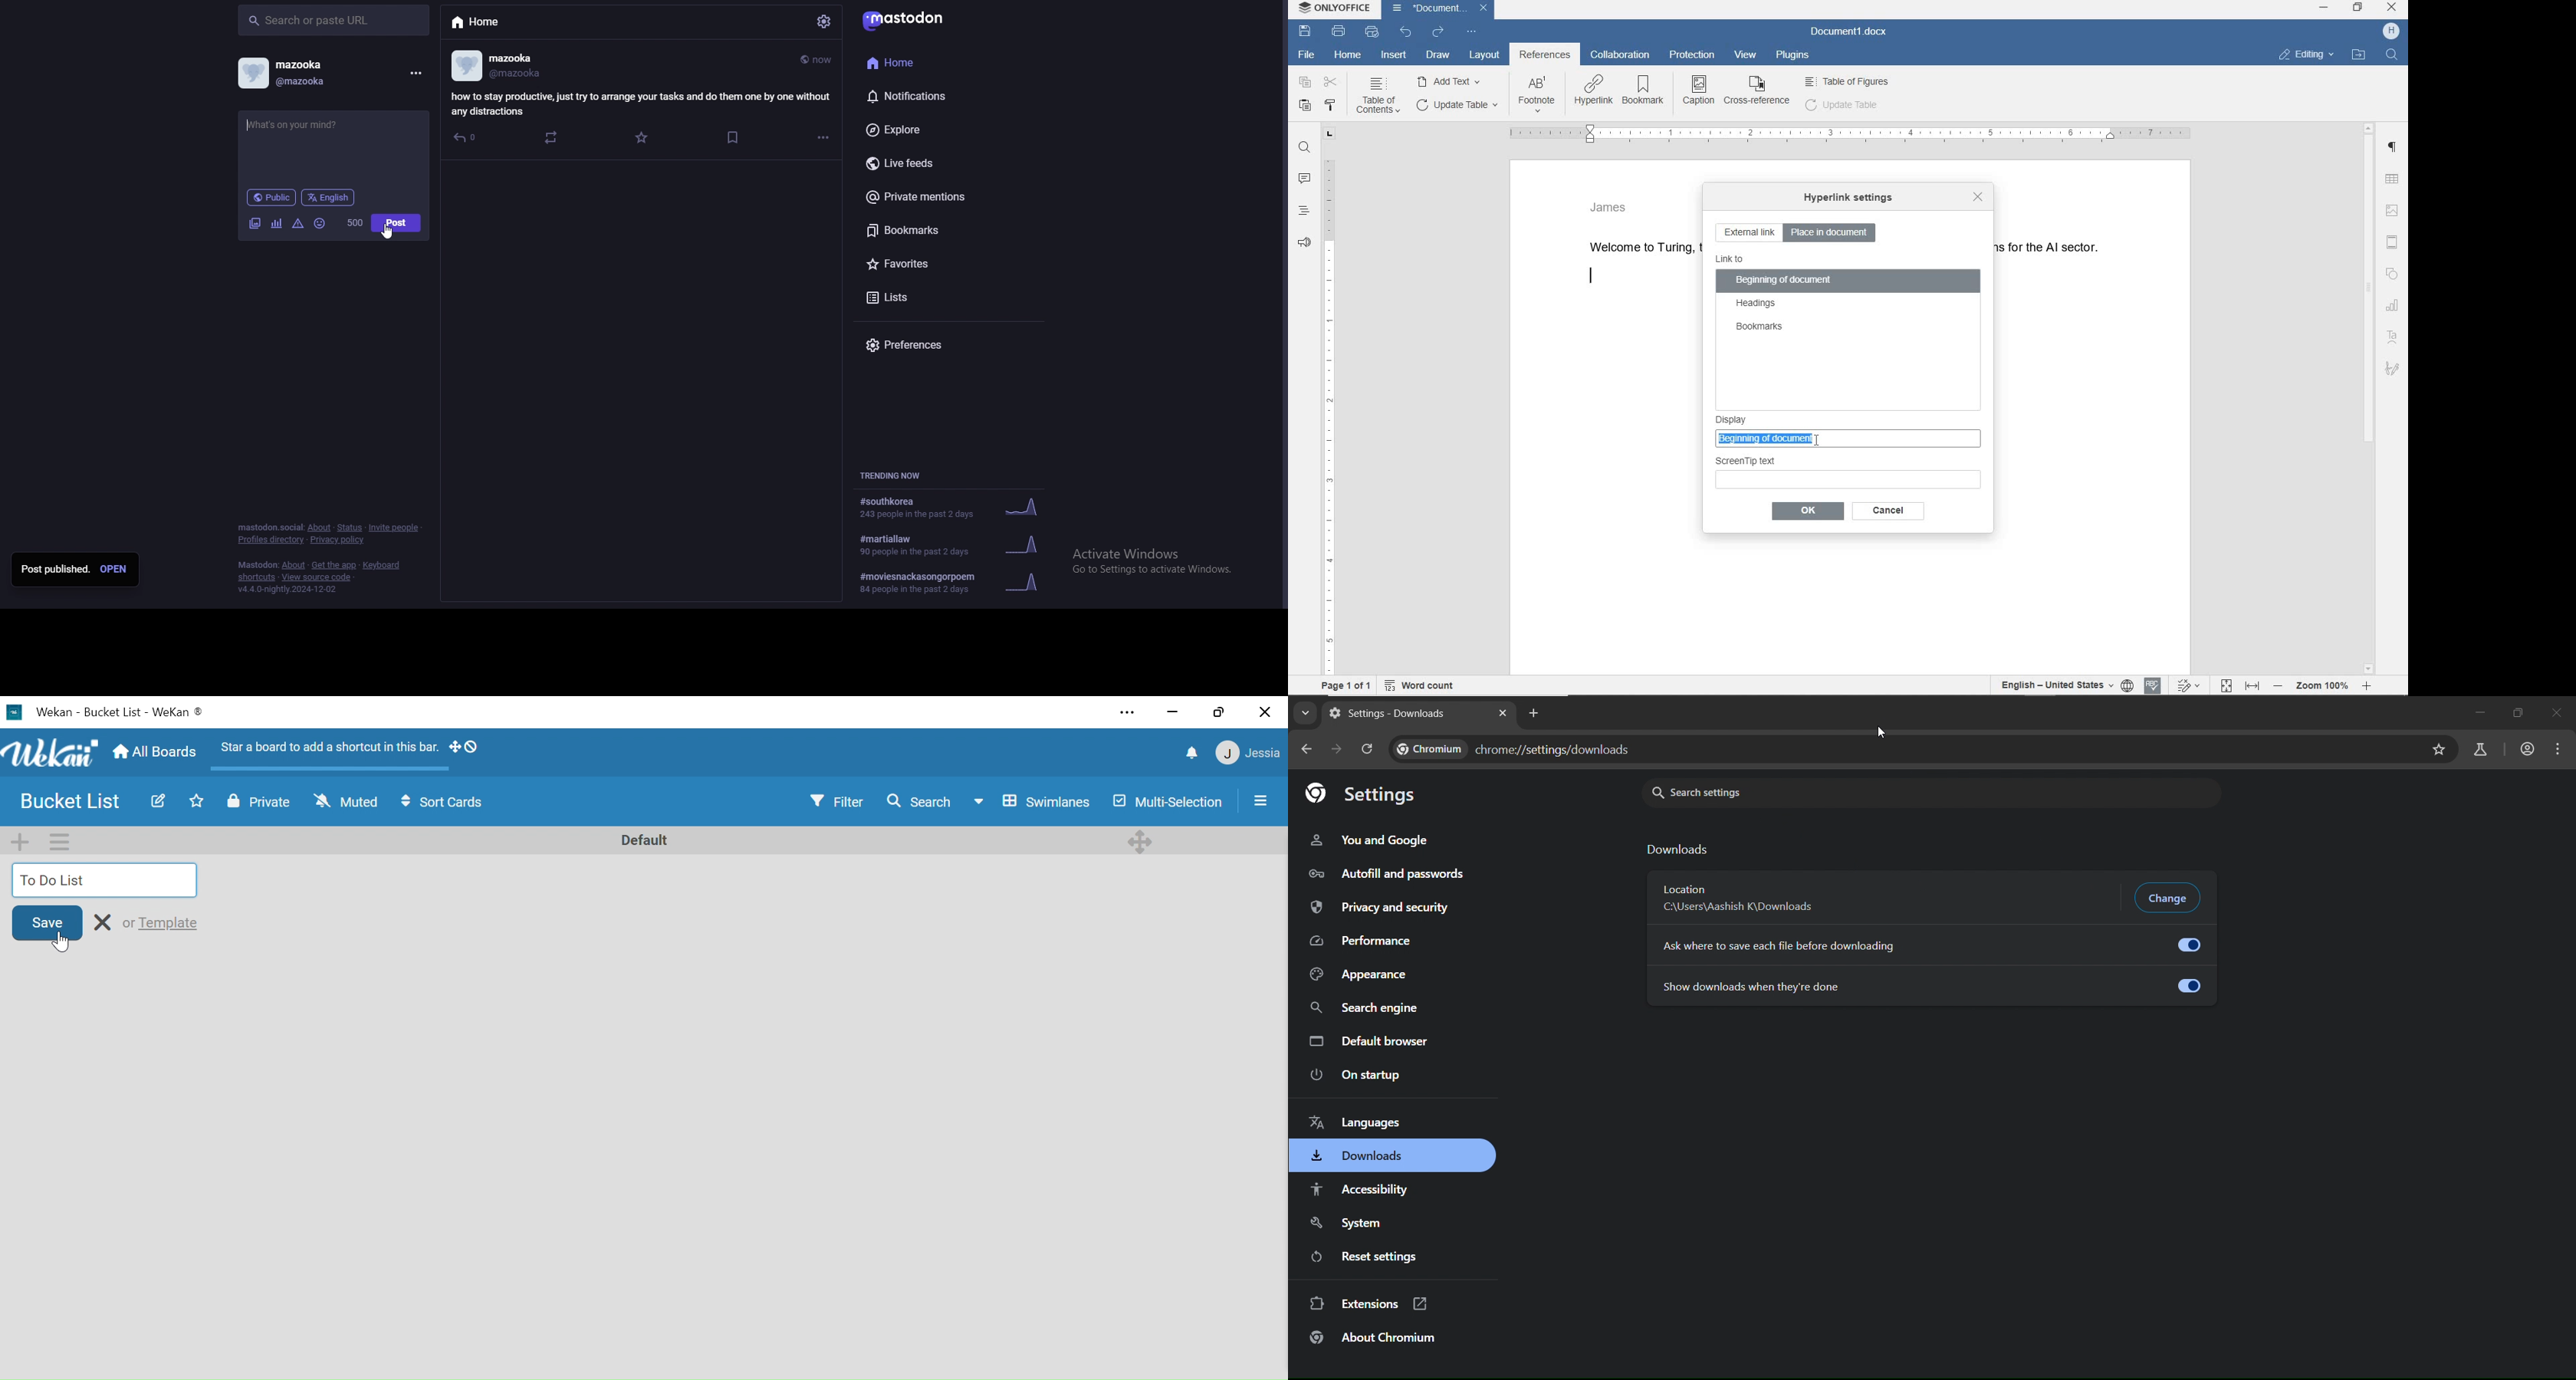 The image size is (2576, 1400). Describe the element at coordinates (1860, 793) in the screenshot. I see `search settings` at that location.